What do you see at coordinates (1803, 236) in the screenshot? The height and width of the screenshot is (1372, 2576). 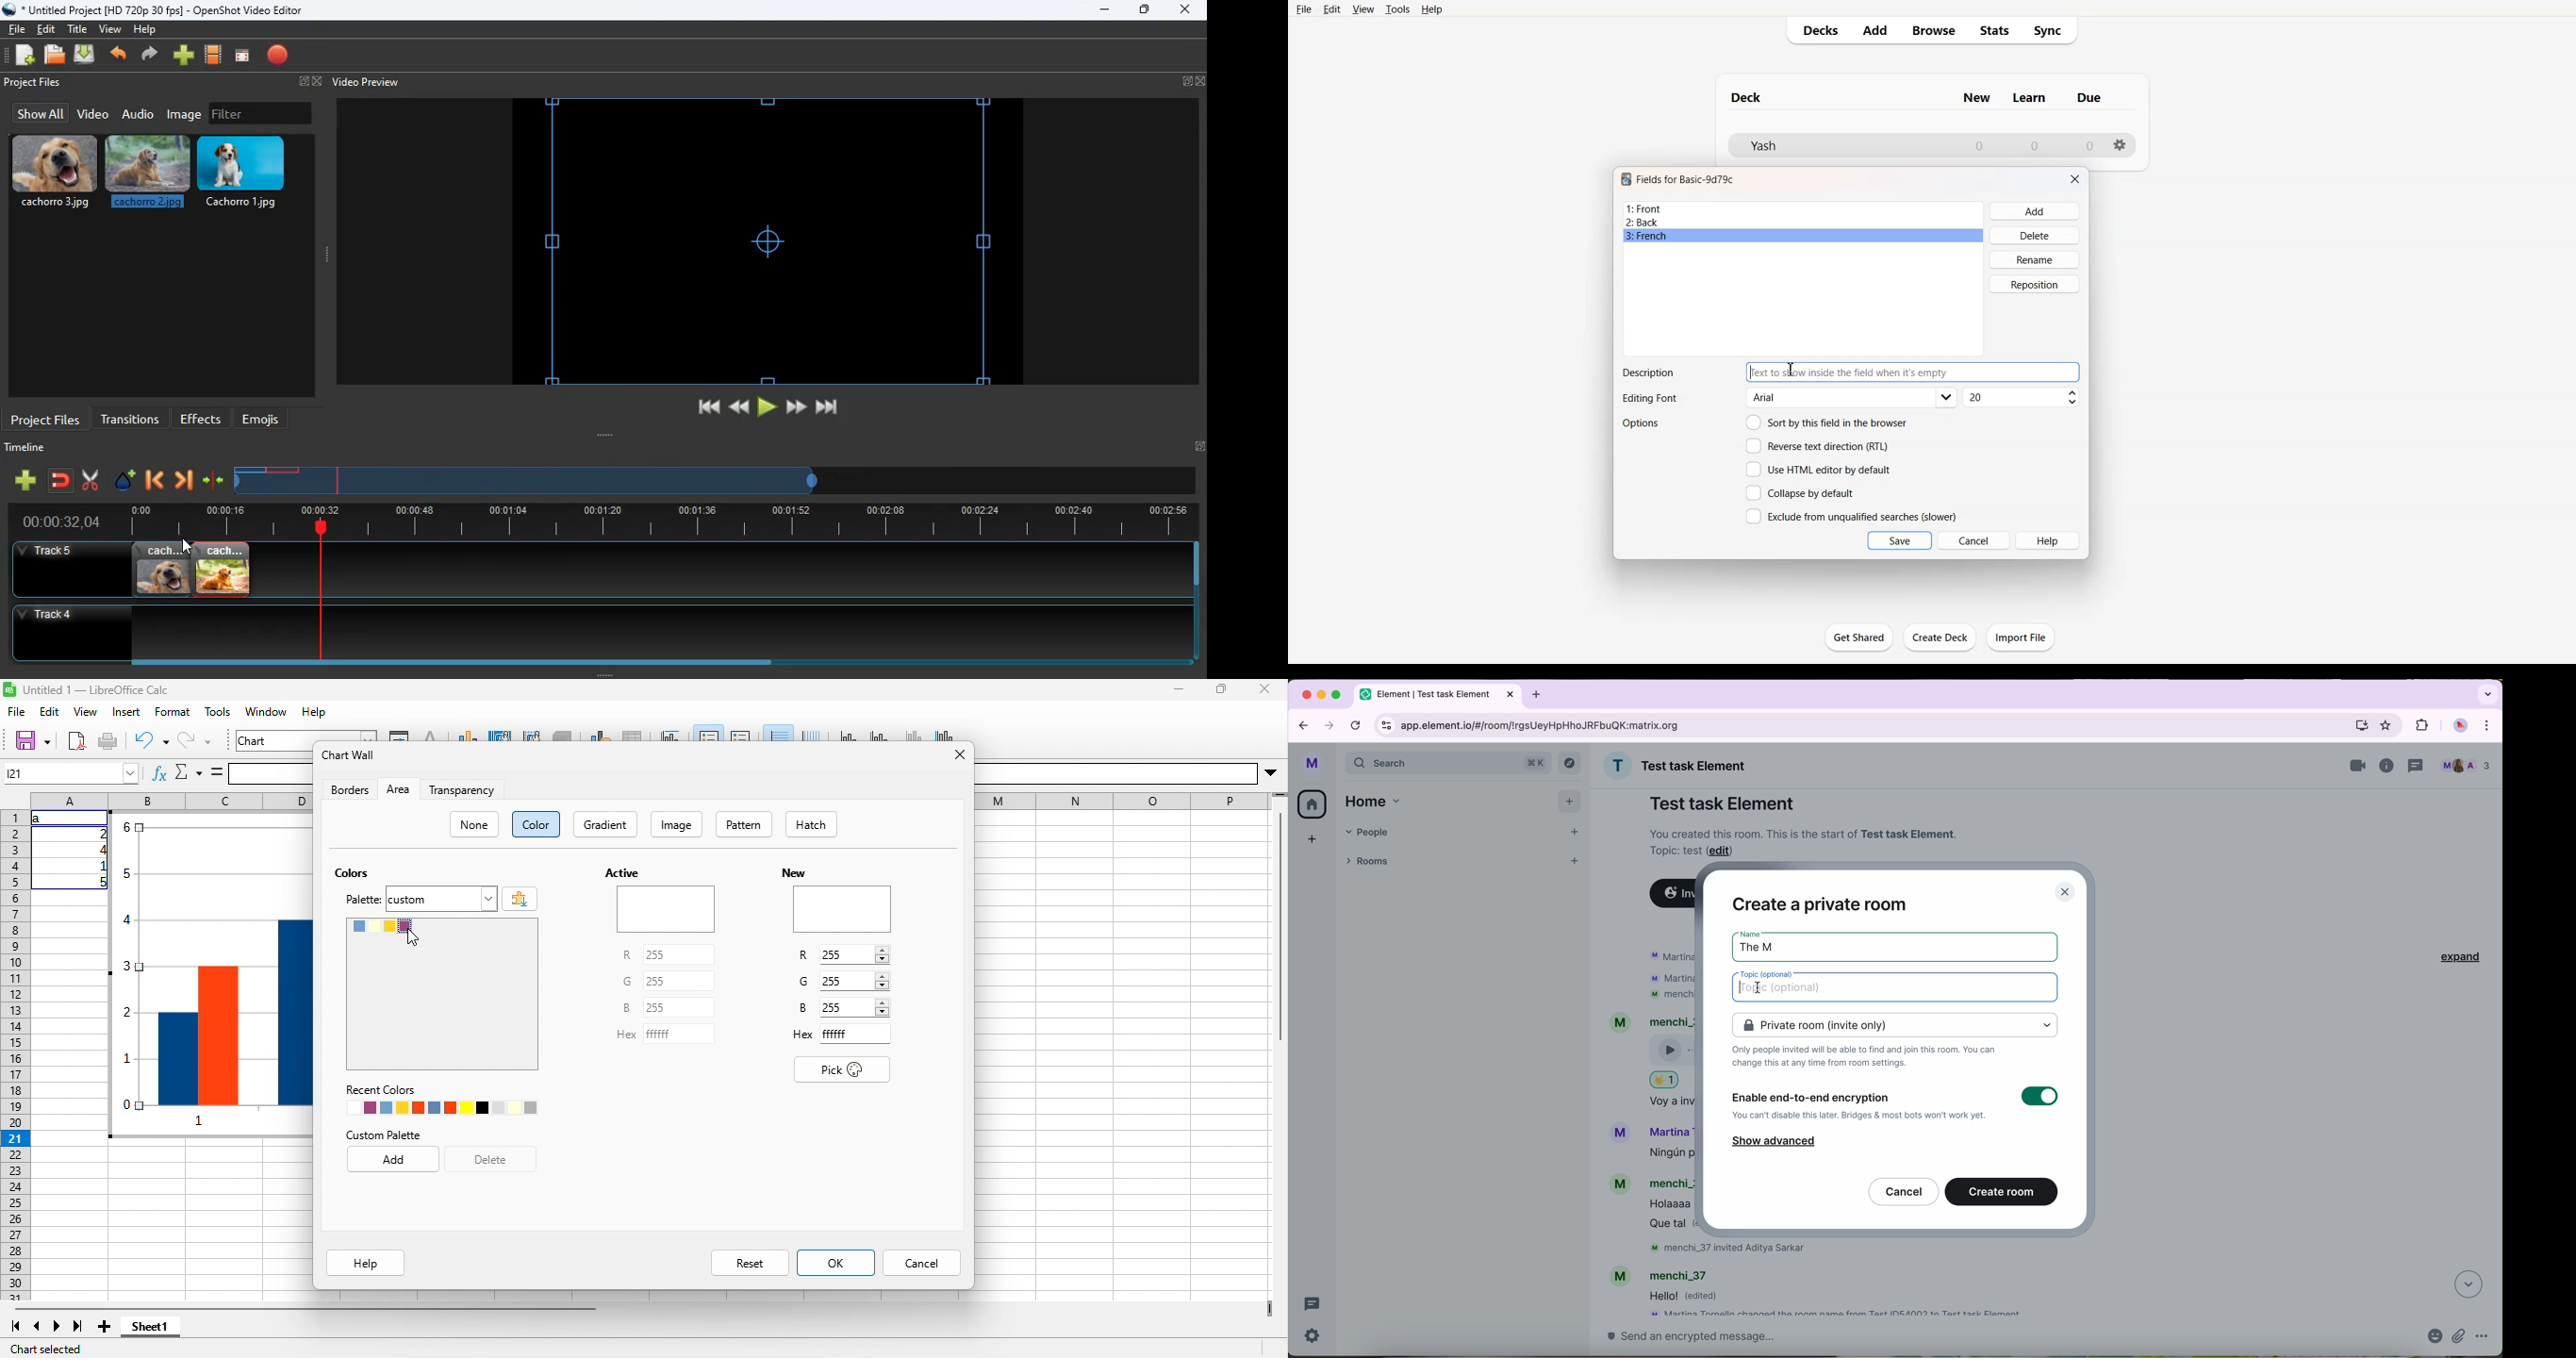 I see `French` at bounding box center [1803, 236].